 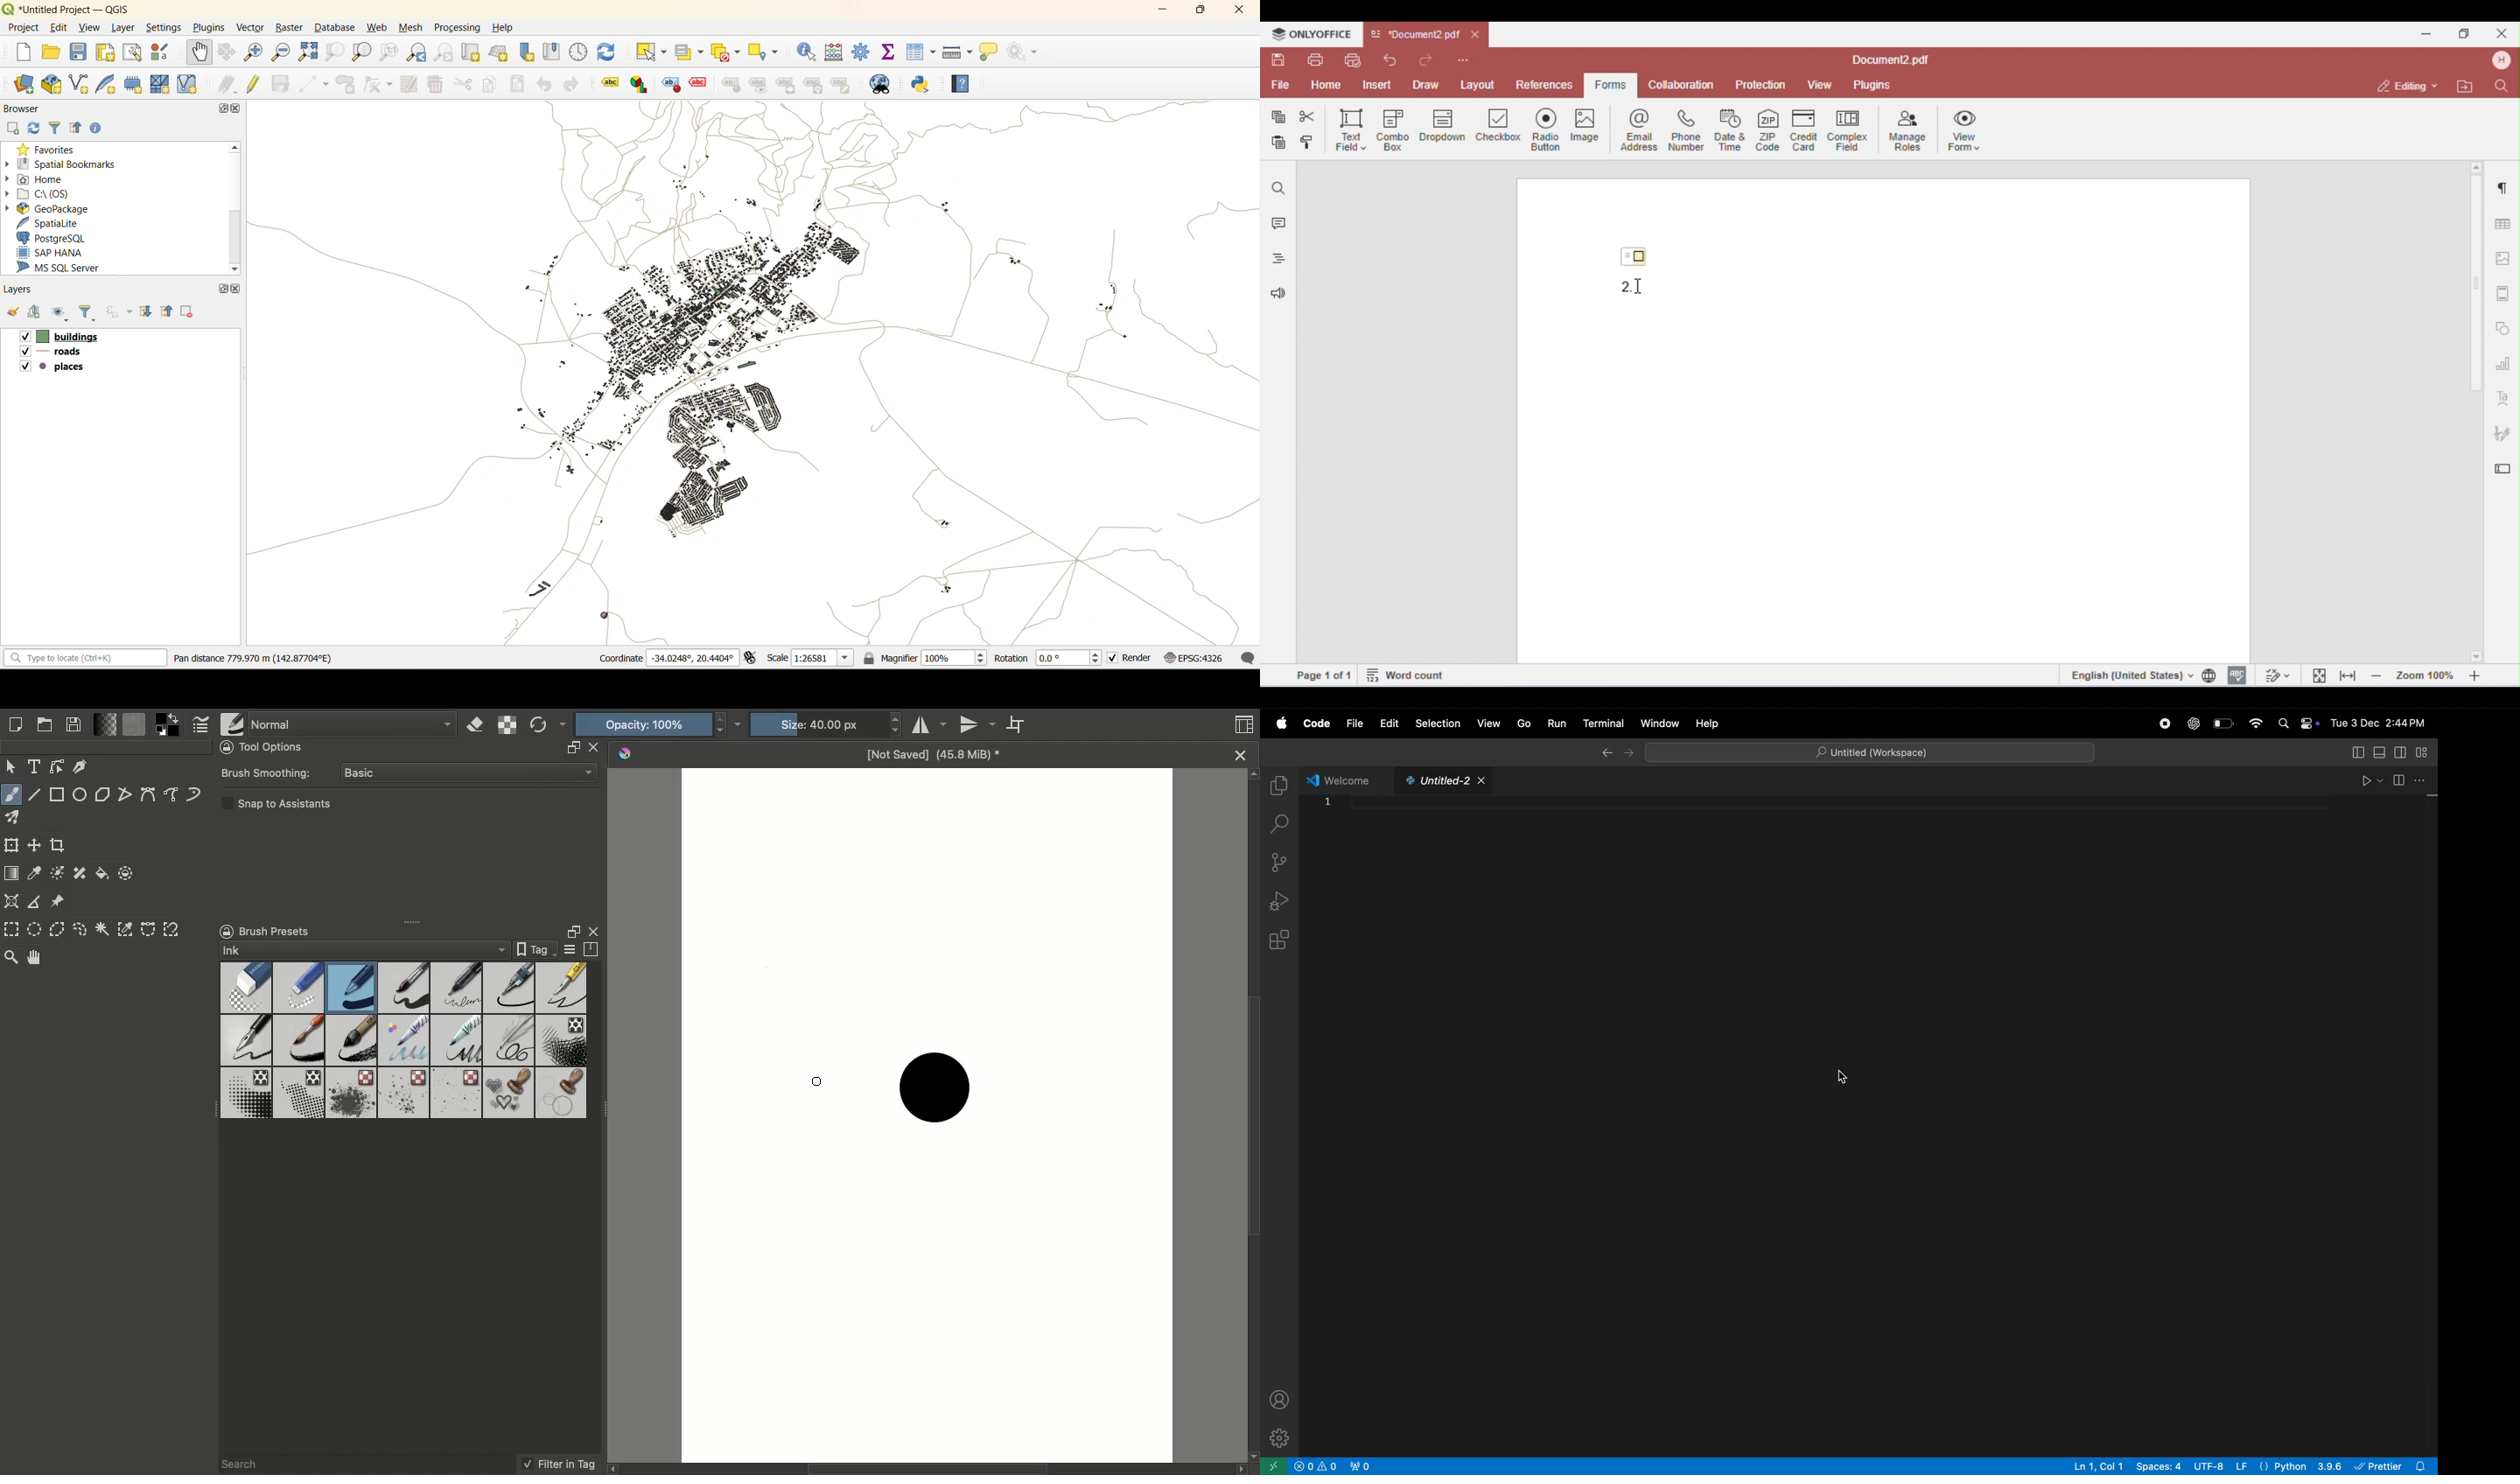 What do you see at coordinates (1280, 1398) in the screenshot?
I see `profile` at bounding box center [1280, 1398].